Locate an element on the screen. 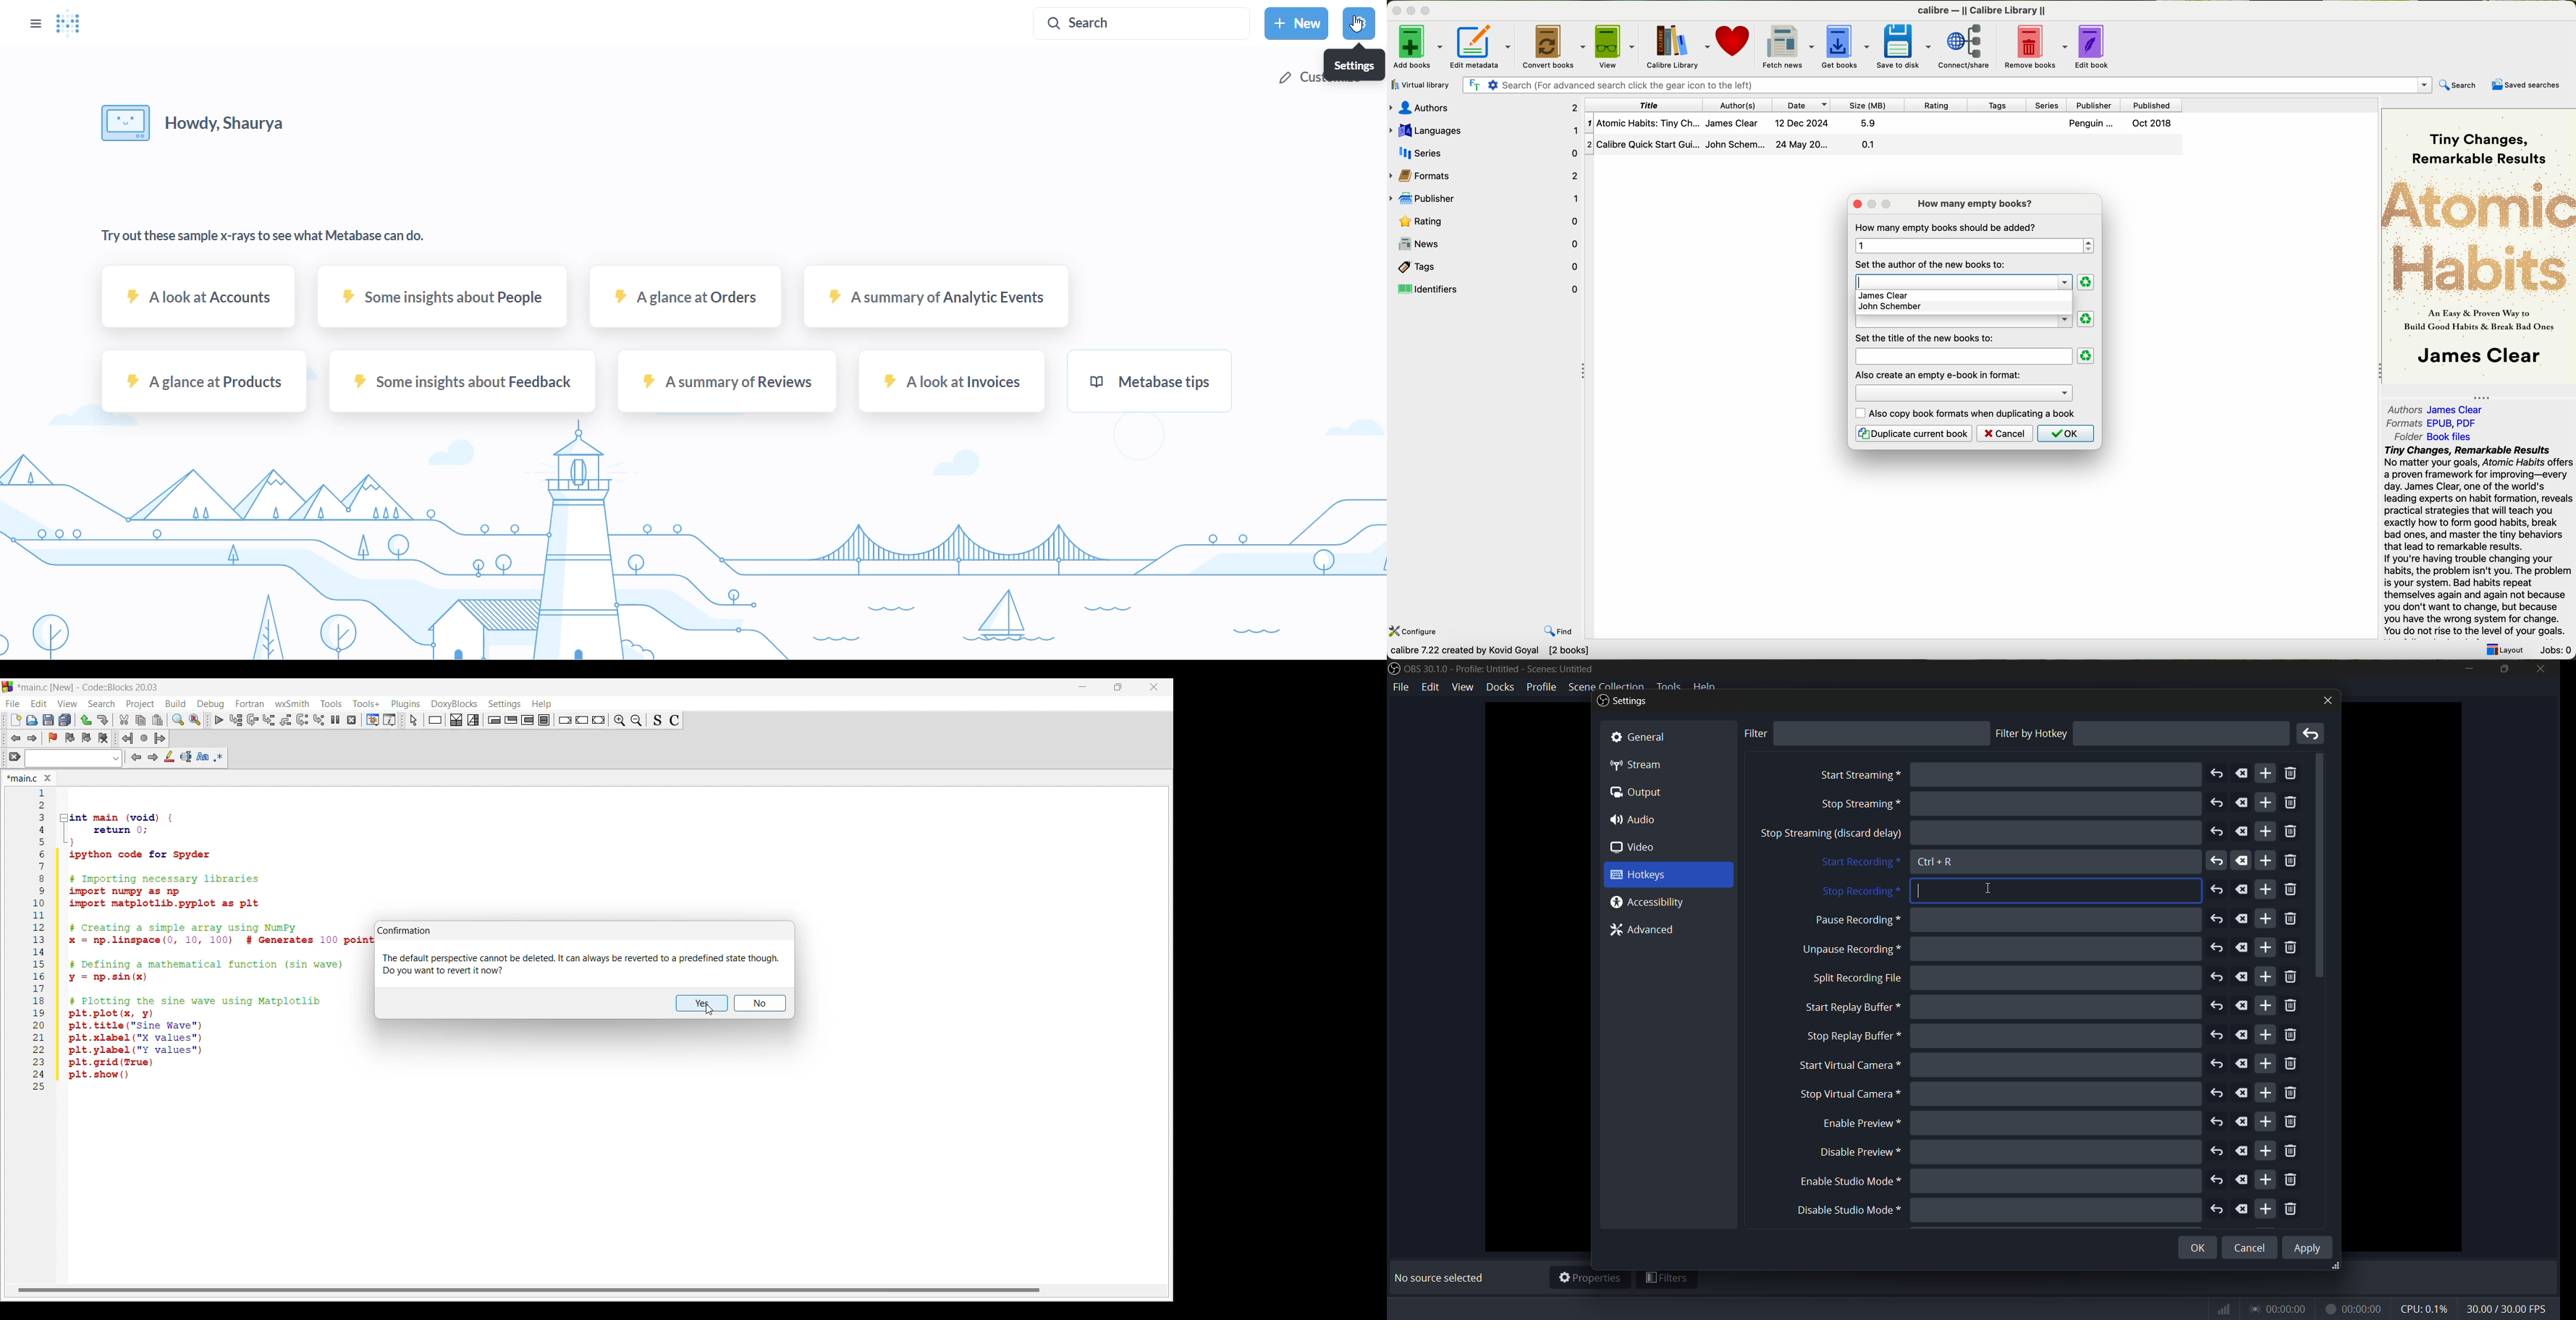 The width and height of the screenshot is (2576, 1344). split recording file is located at coordinates (1857, 978).